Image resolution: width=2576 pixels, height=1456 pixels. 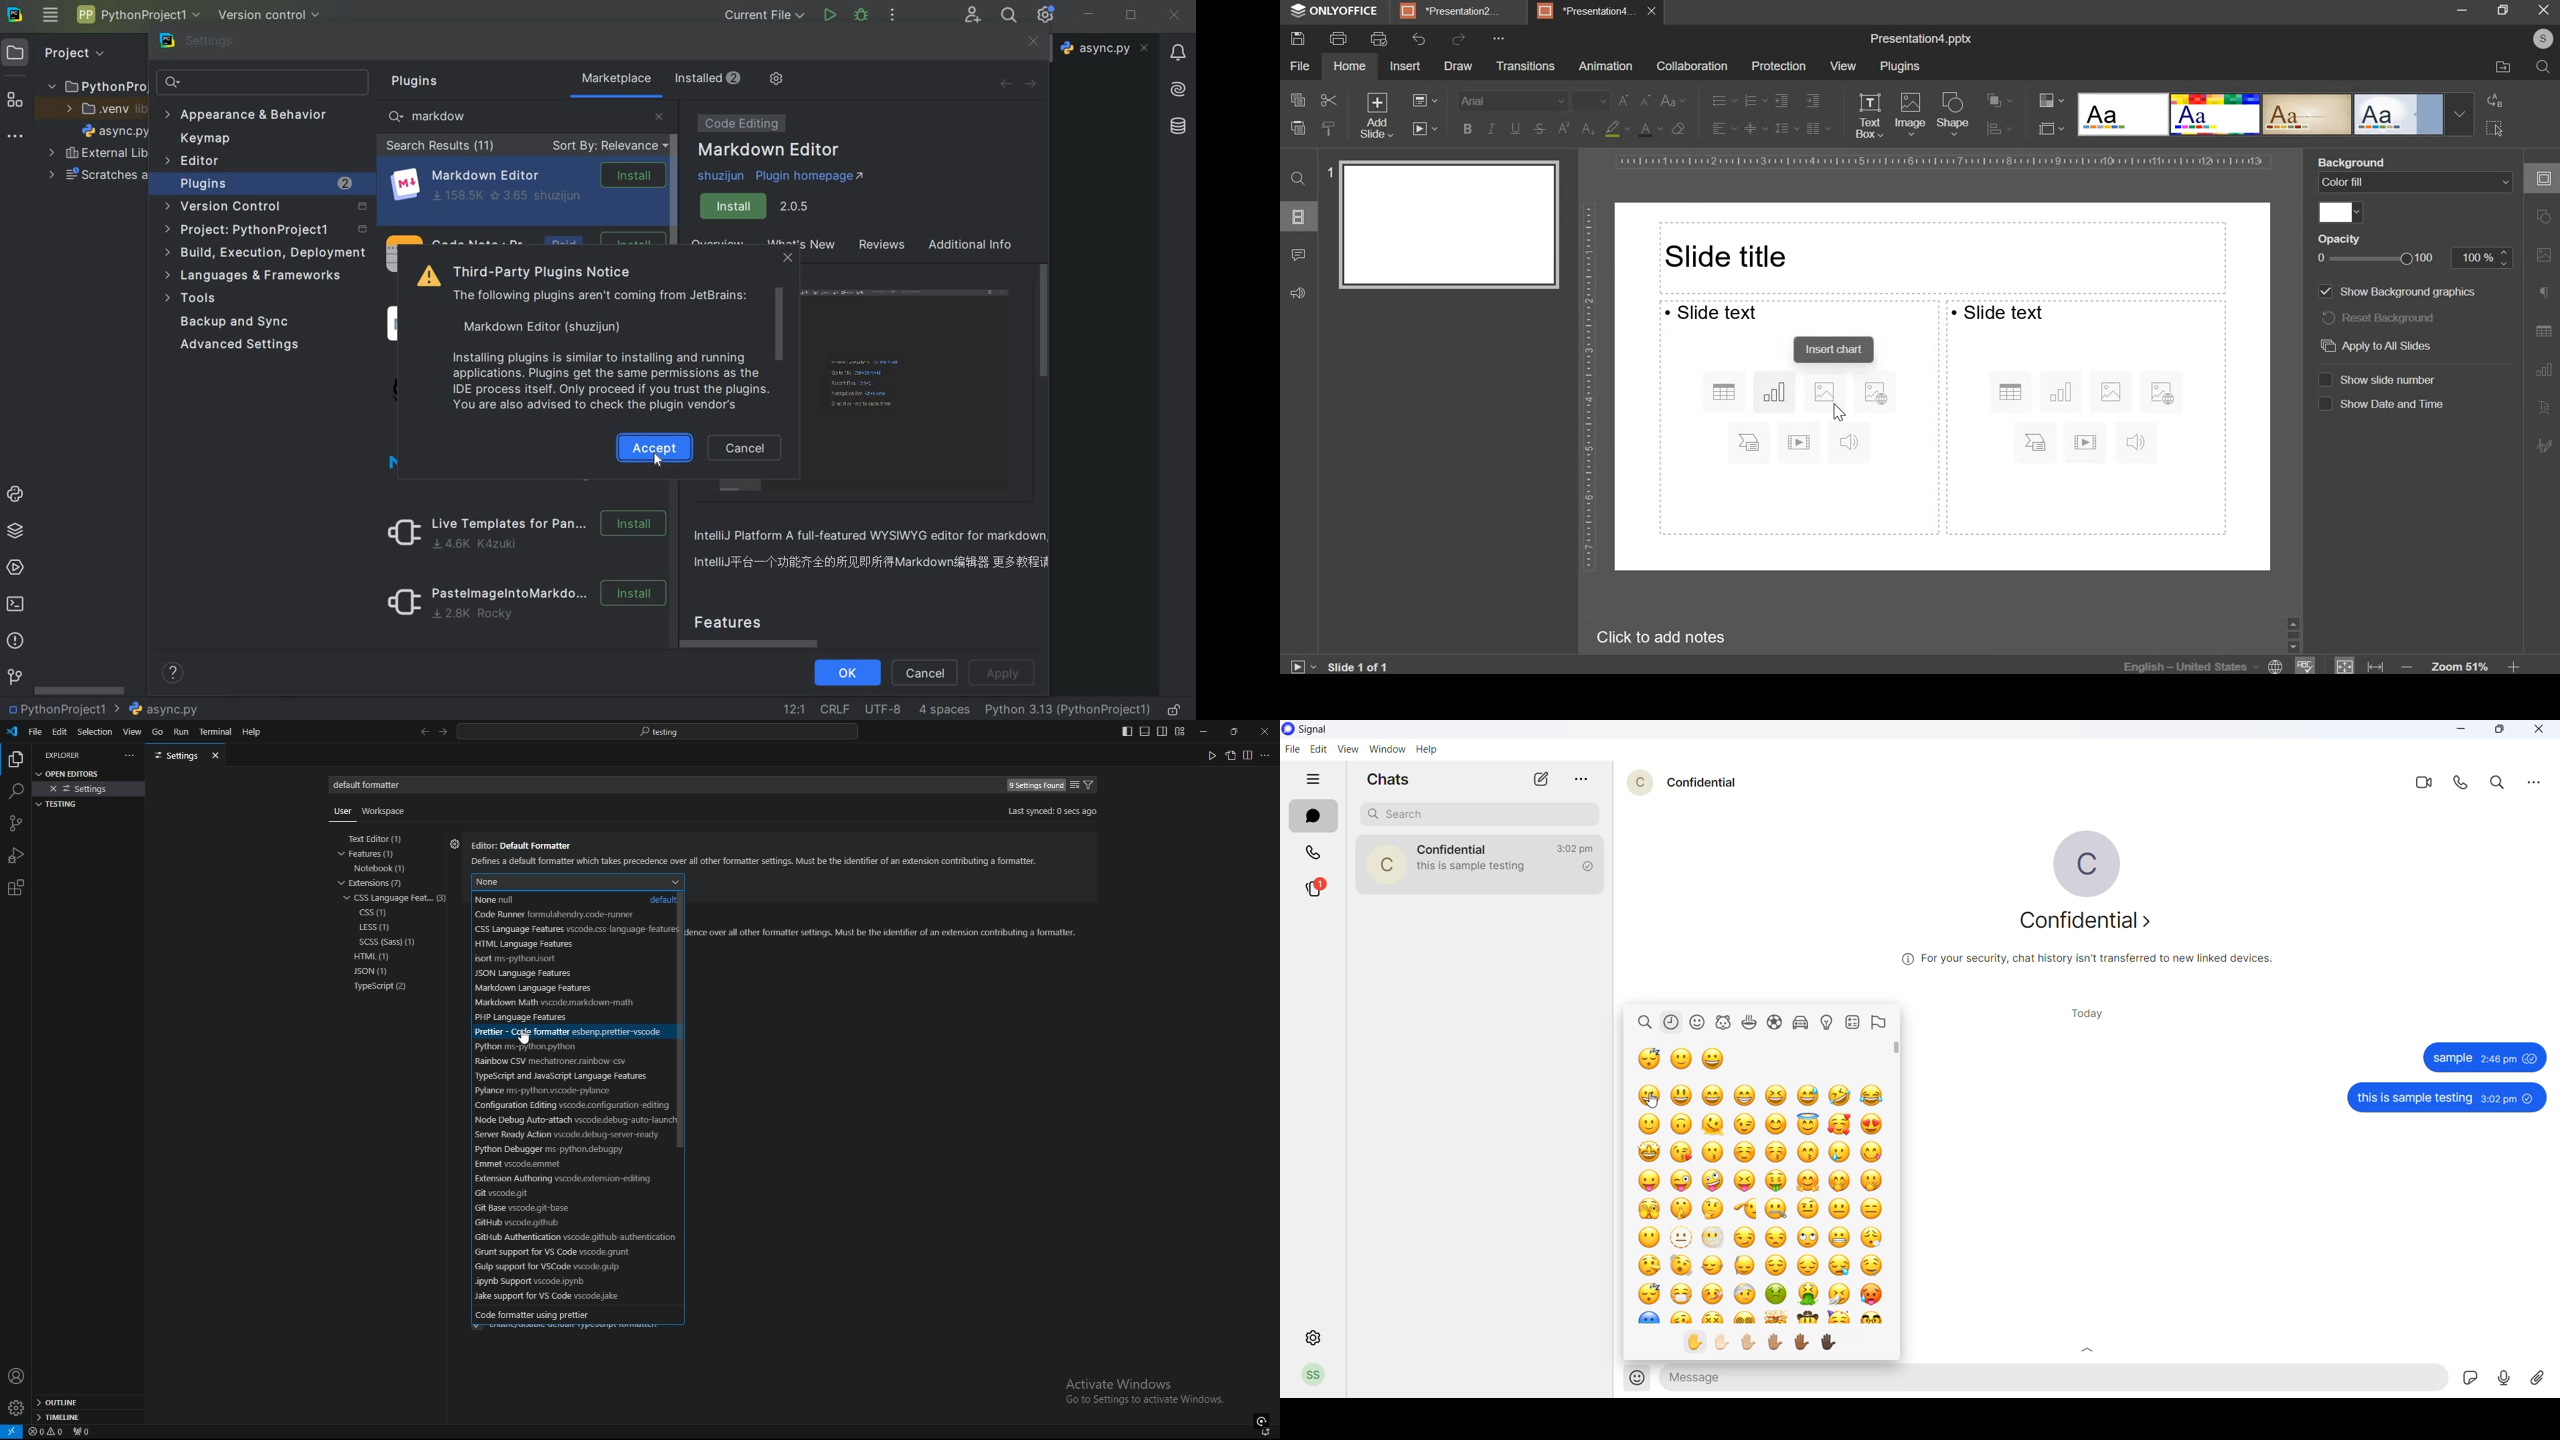 I want to click on change slide layout, so click(x=1430, y=103).